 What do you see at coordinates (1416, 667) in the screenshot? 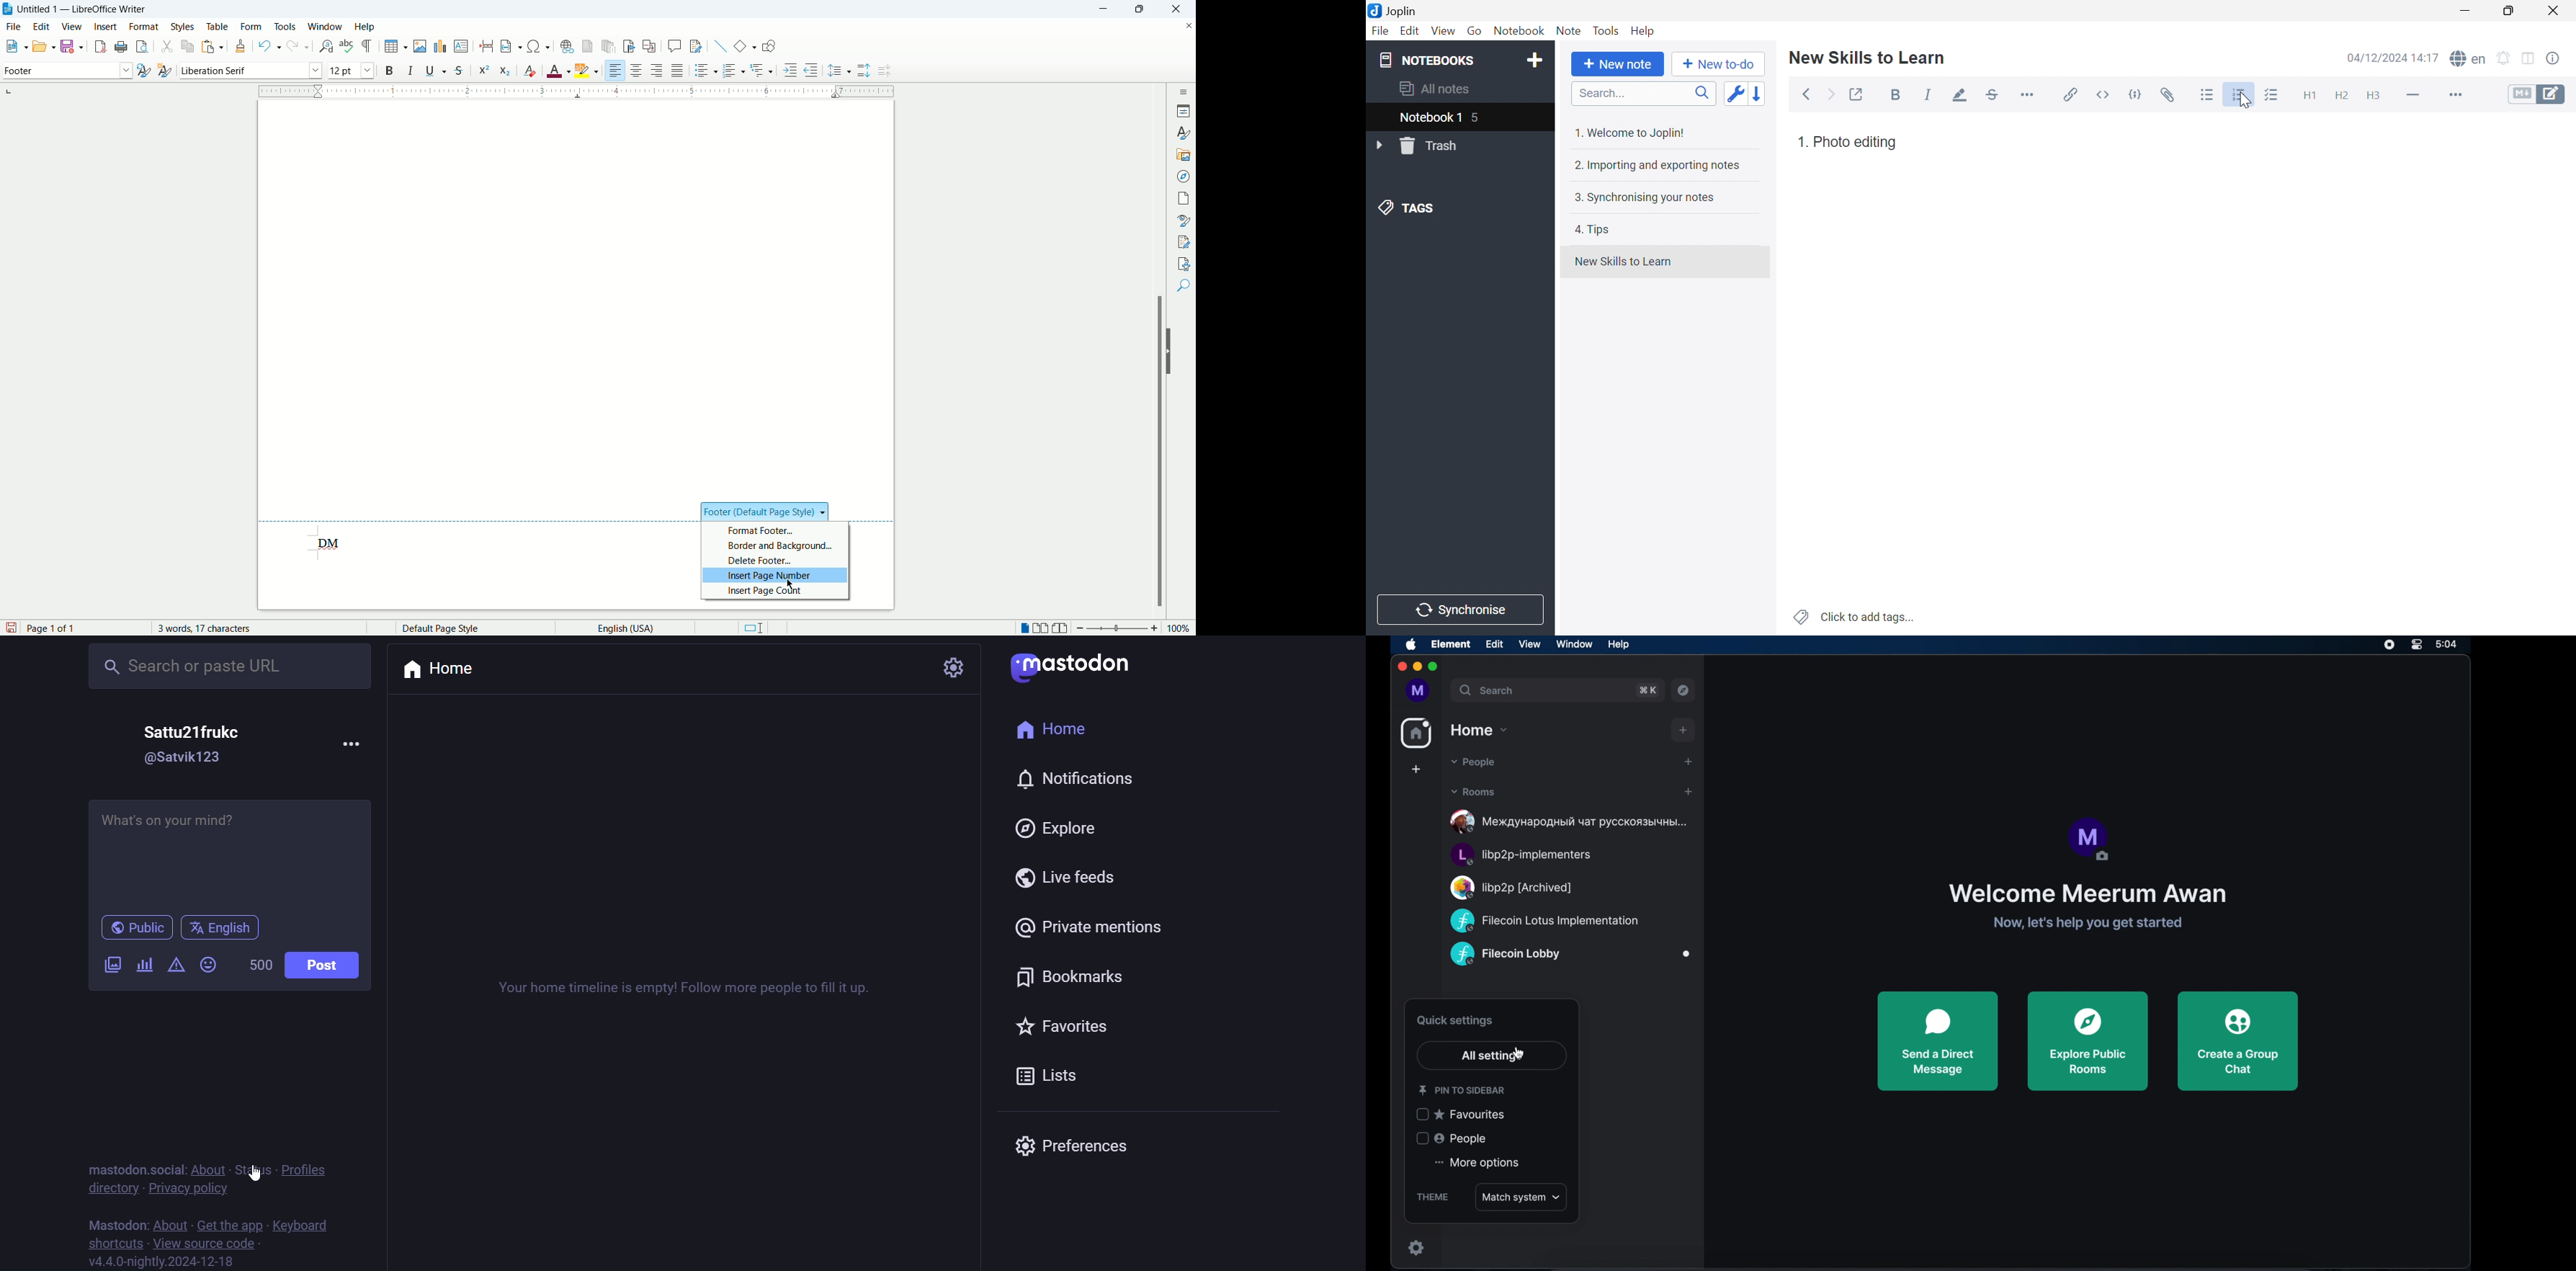
I see `minimize` at bounding box center [1416, 667].